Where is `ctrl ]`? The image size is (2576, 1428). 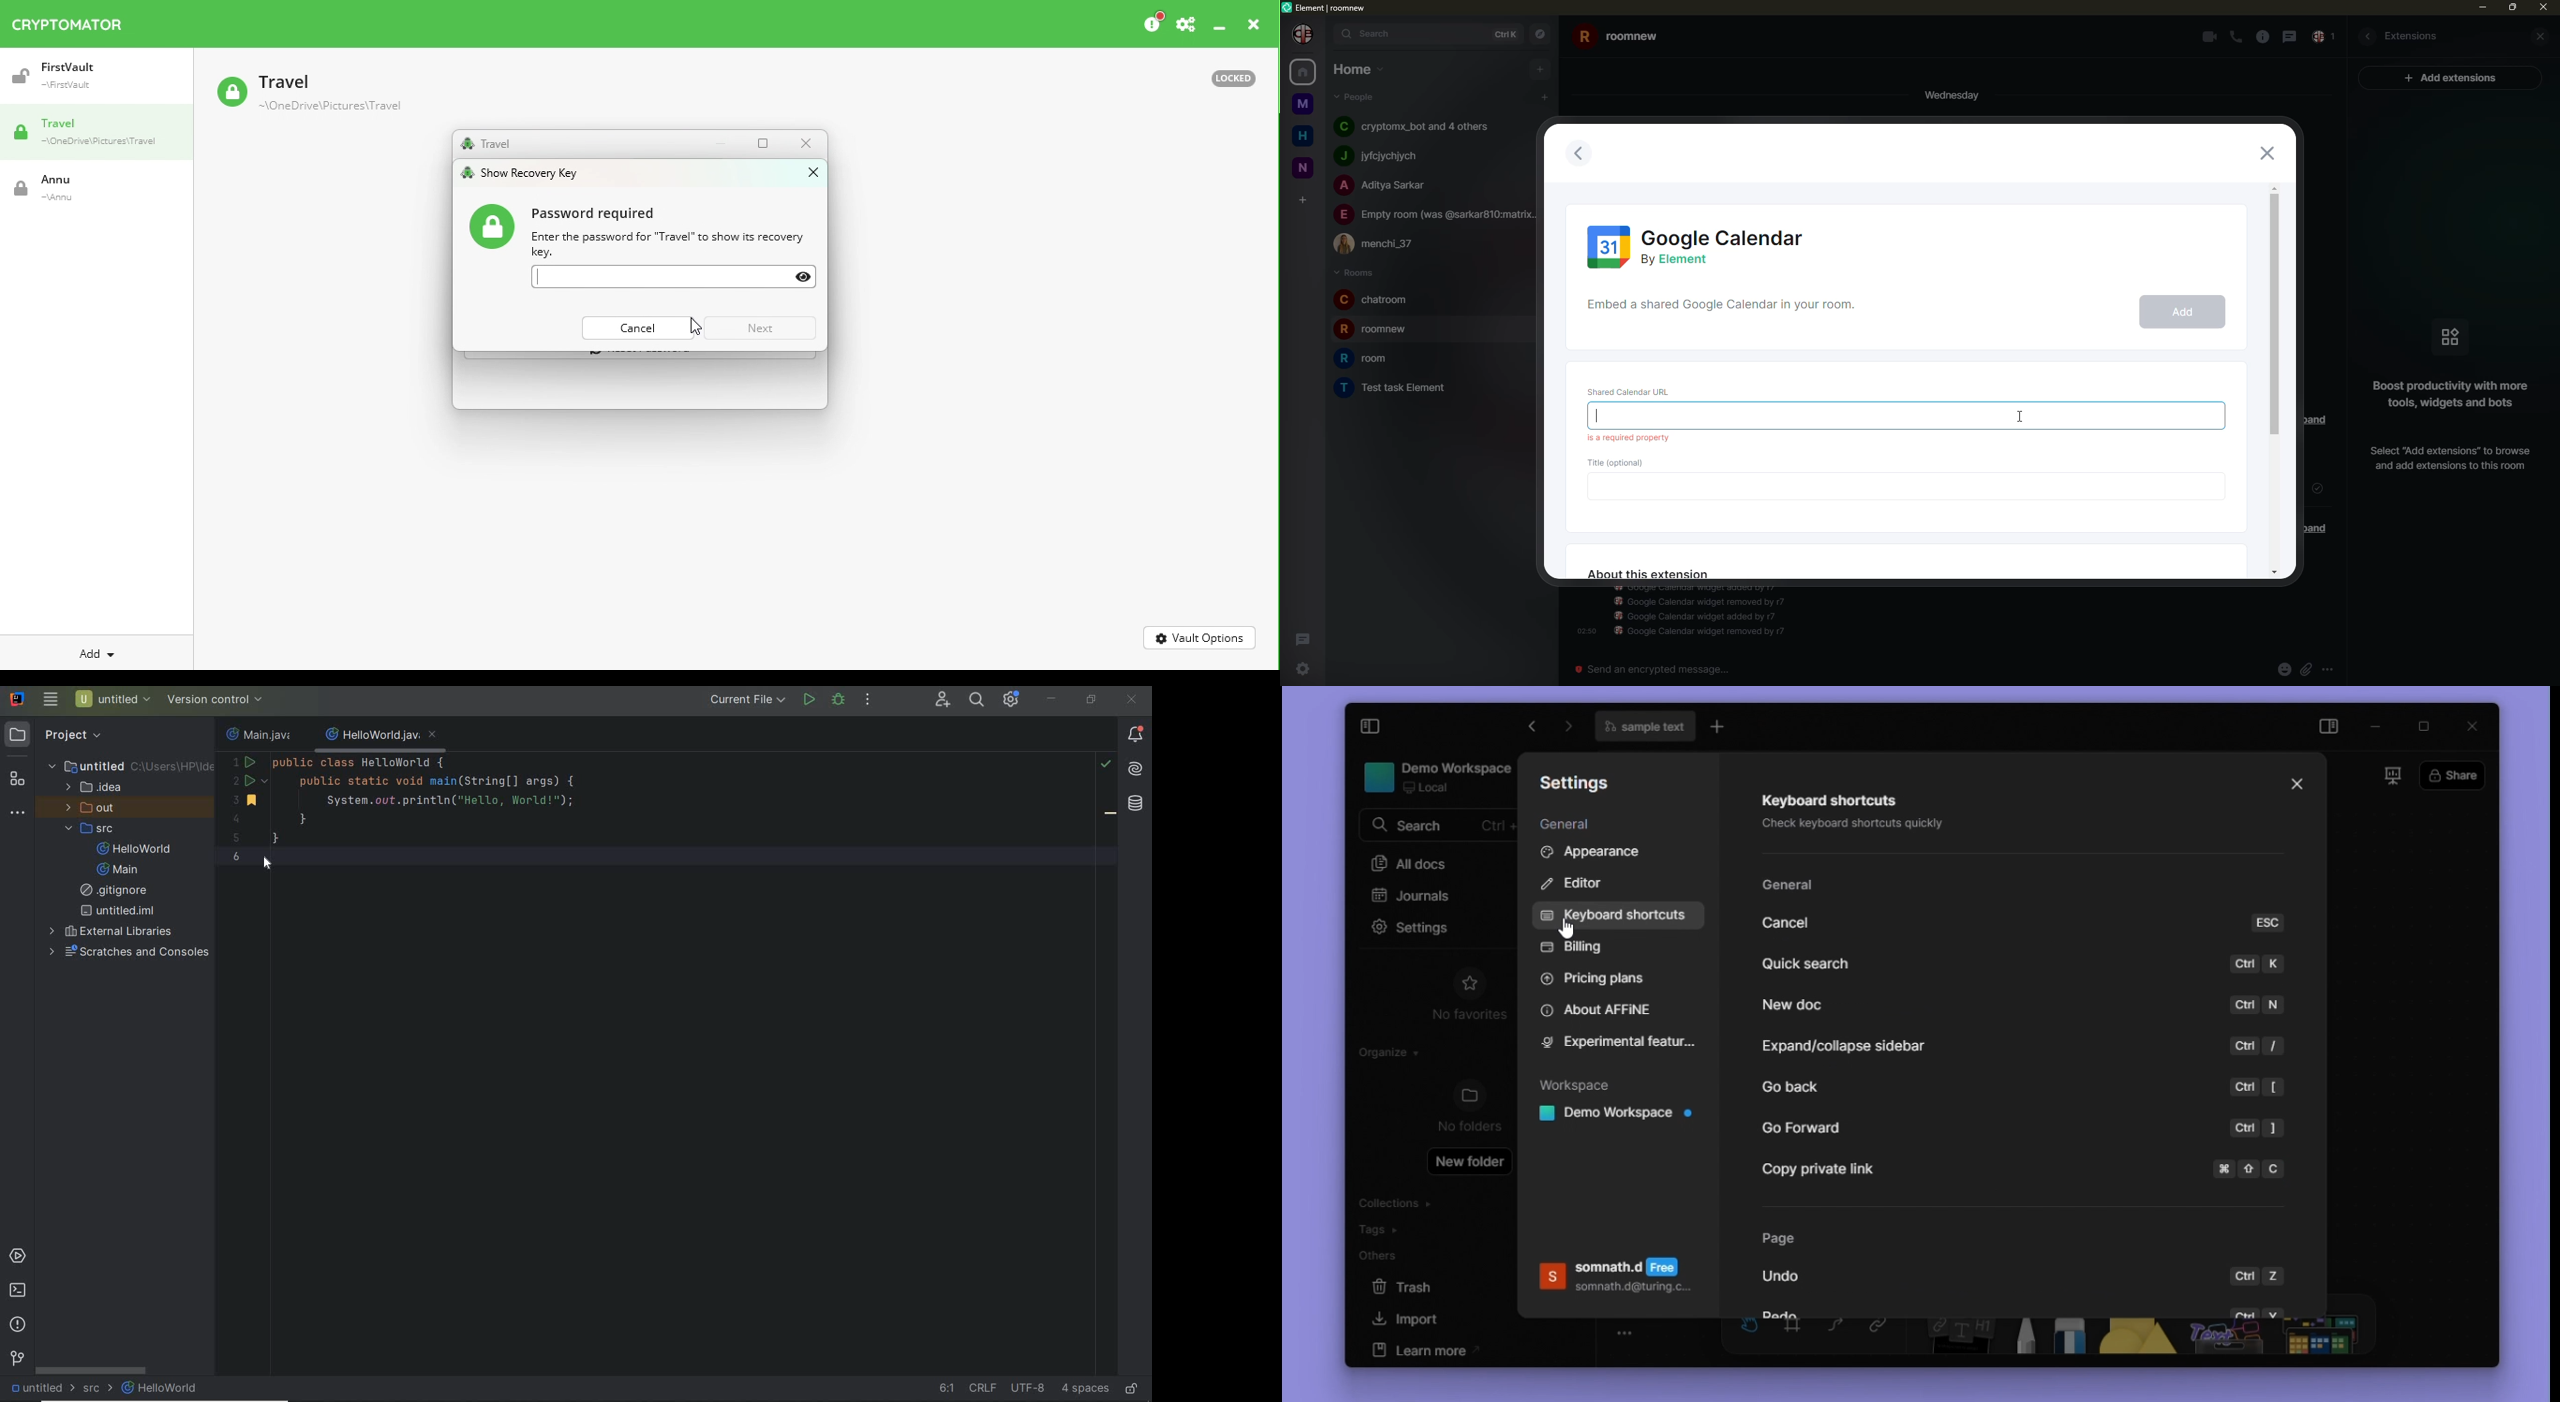
ctrl ] is located at coordinates (2260, 1128).